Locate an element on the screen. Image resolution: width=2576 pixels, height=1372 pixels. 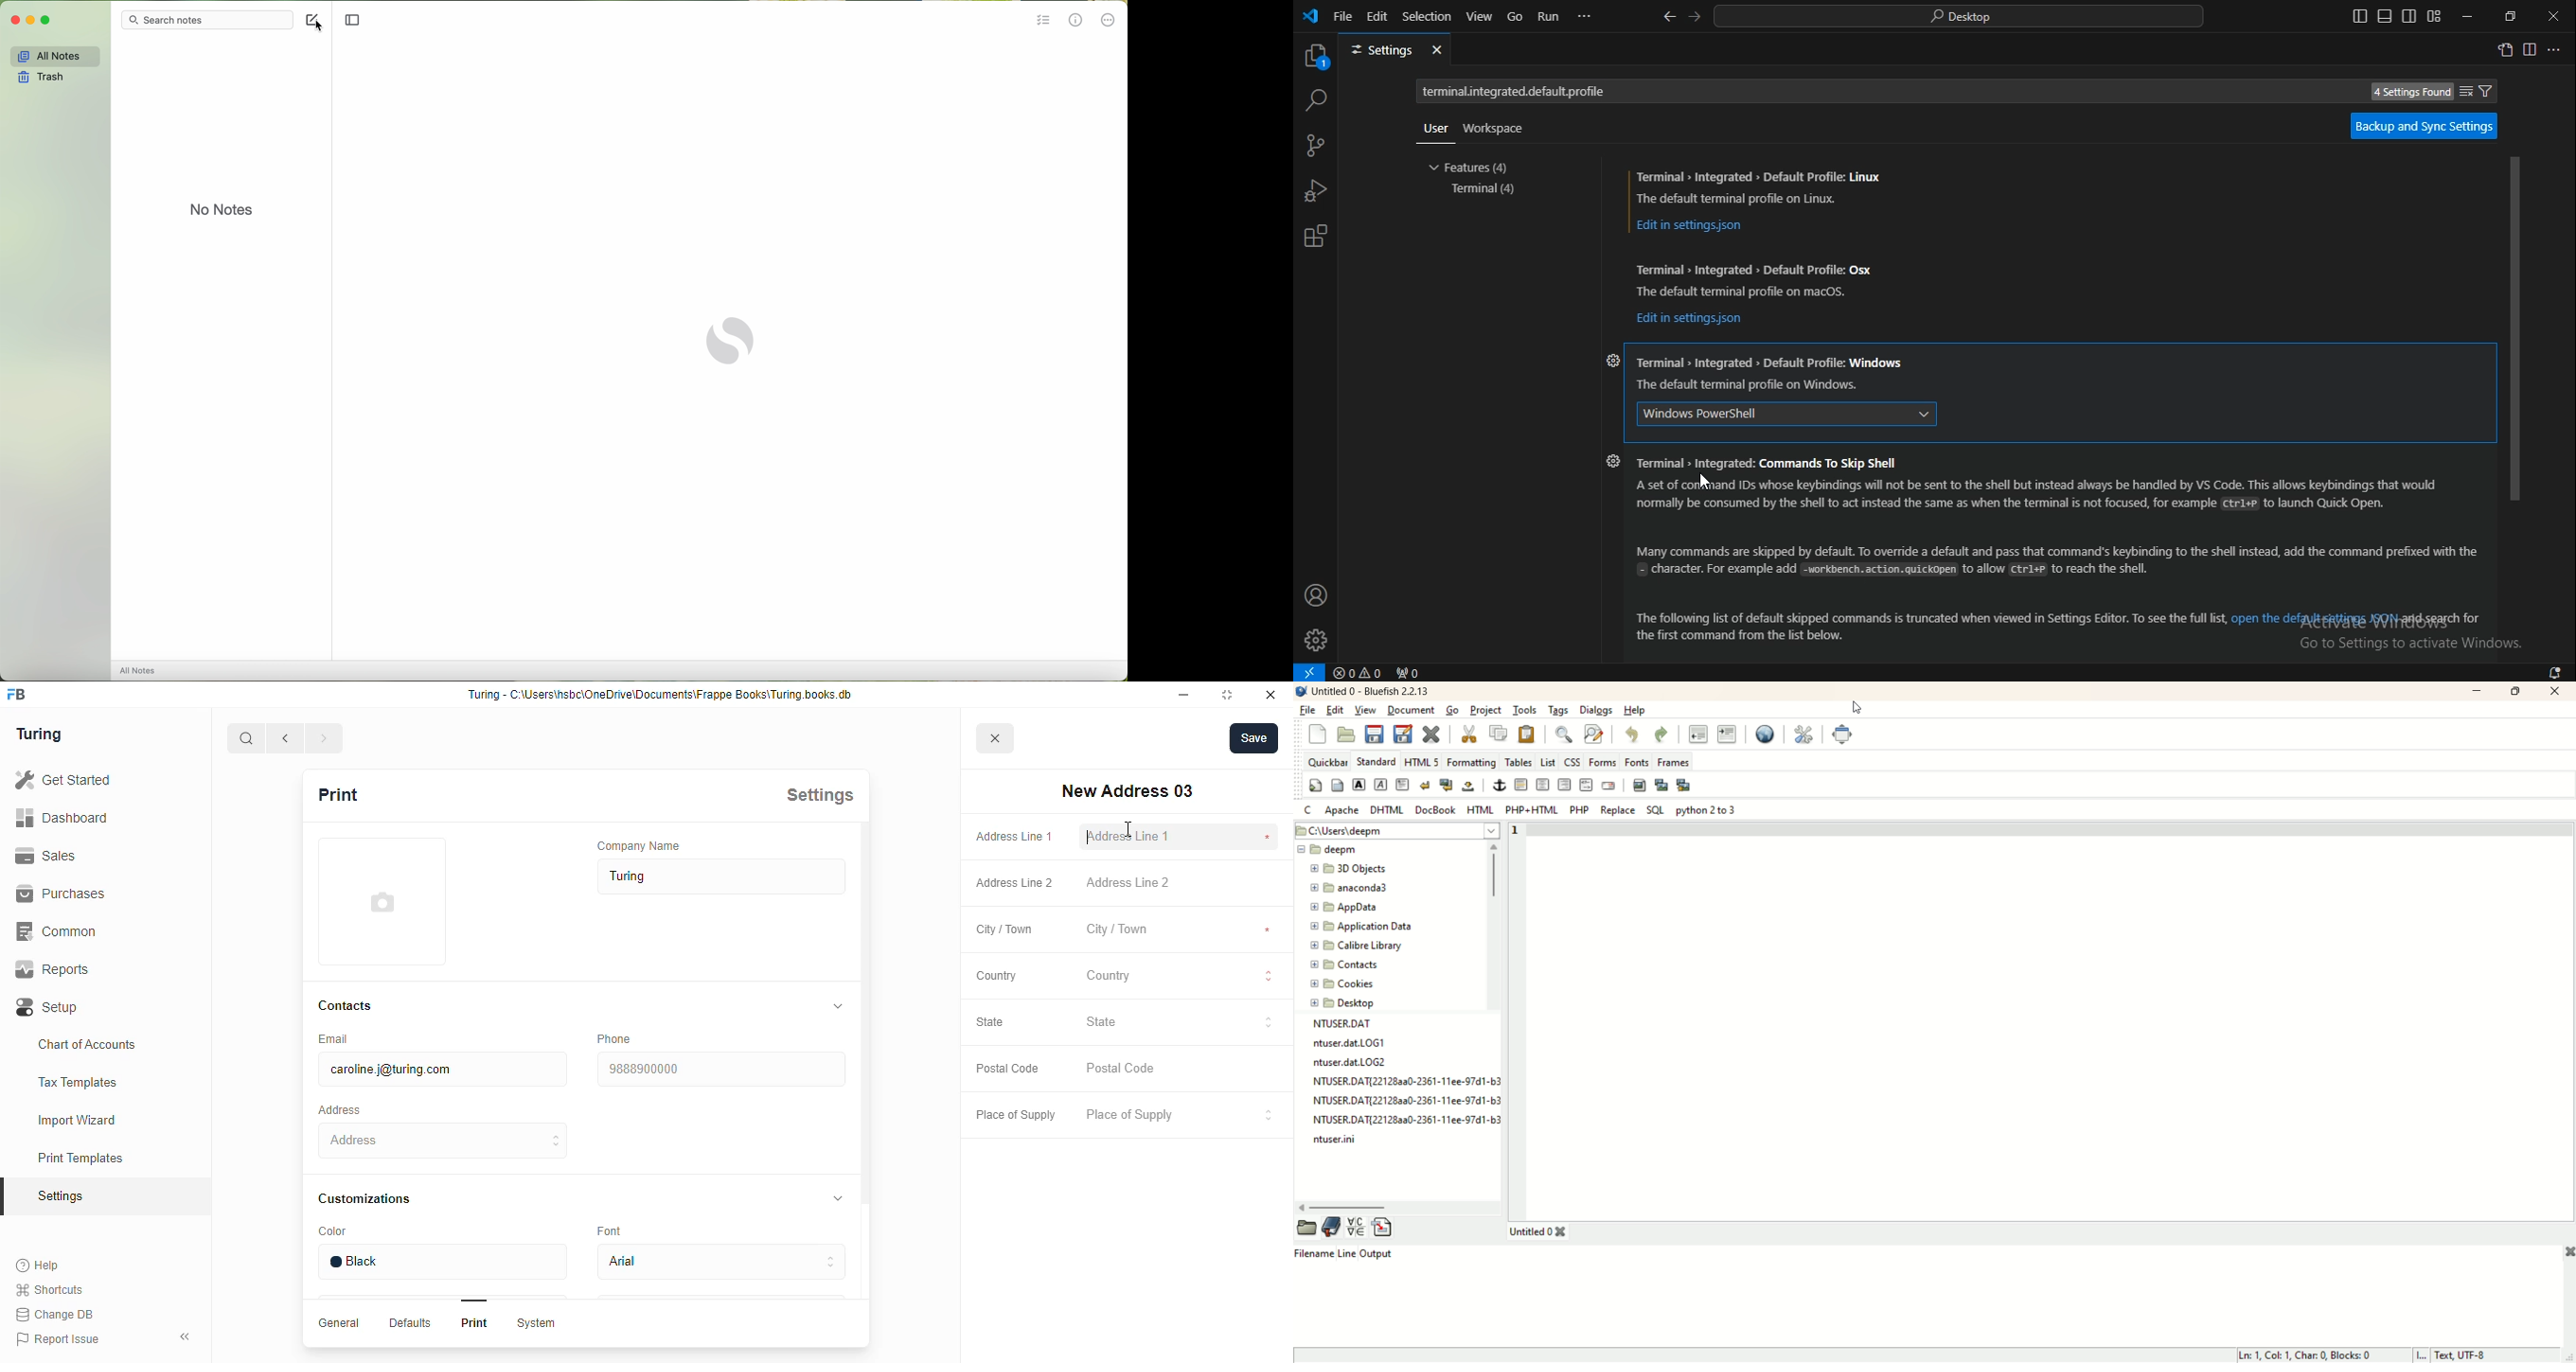
common is located at coordinates (59, 931).